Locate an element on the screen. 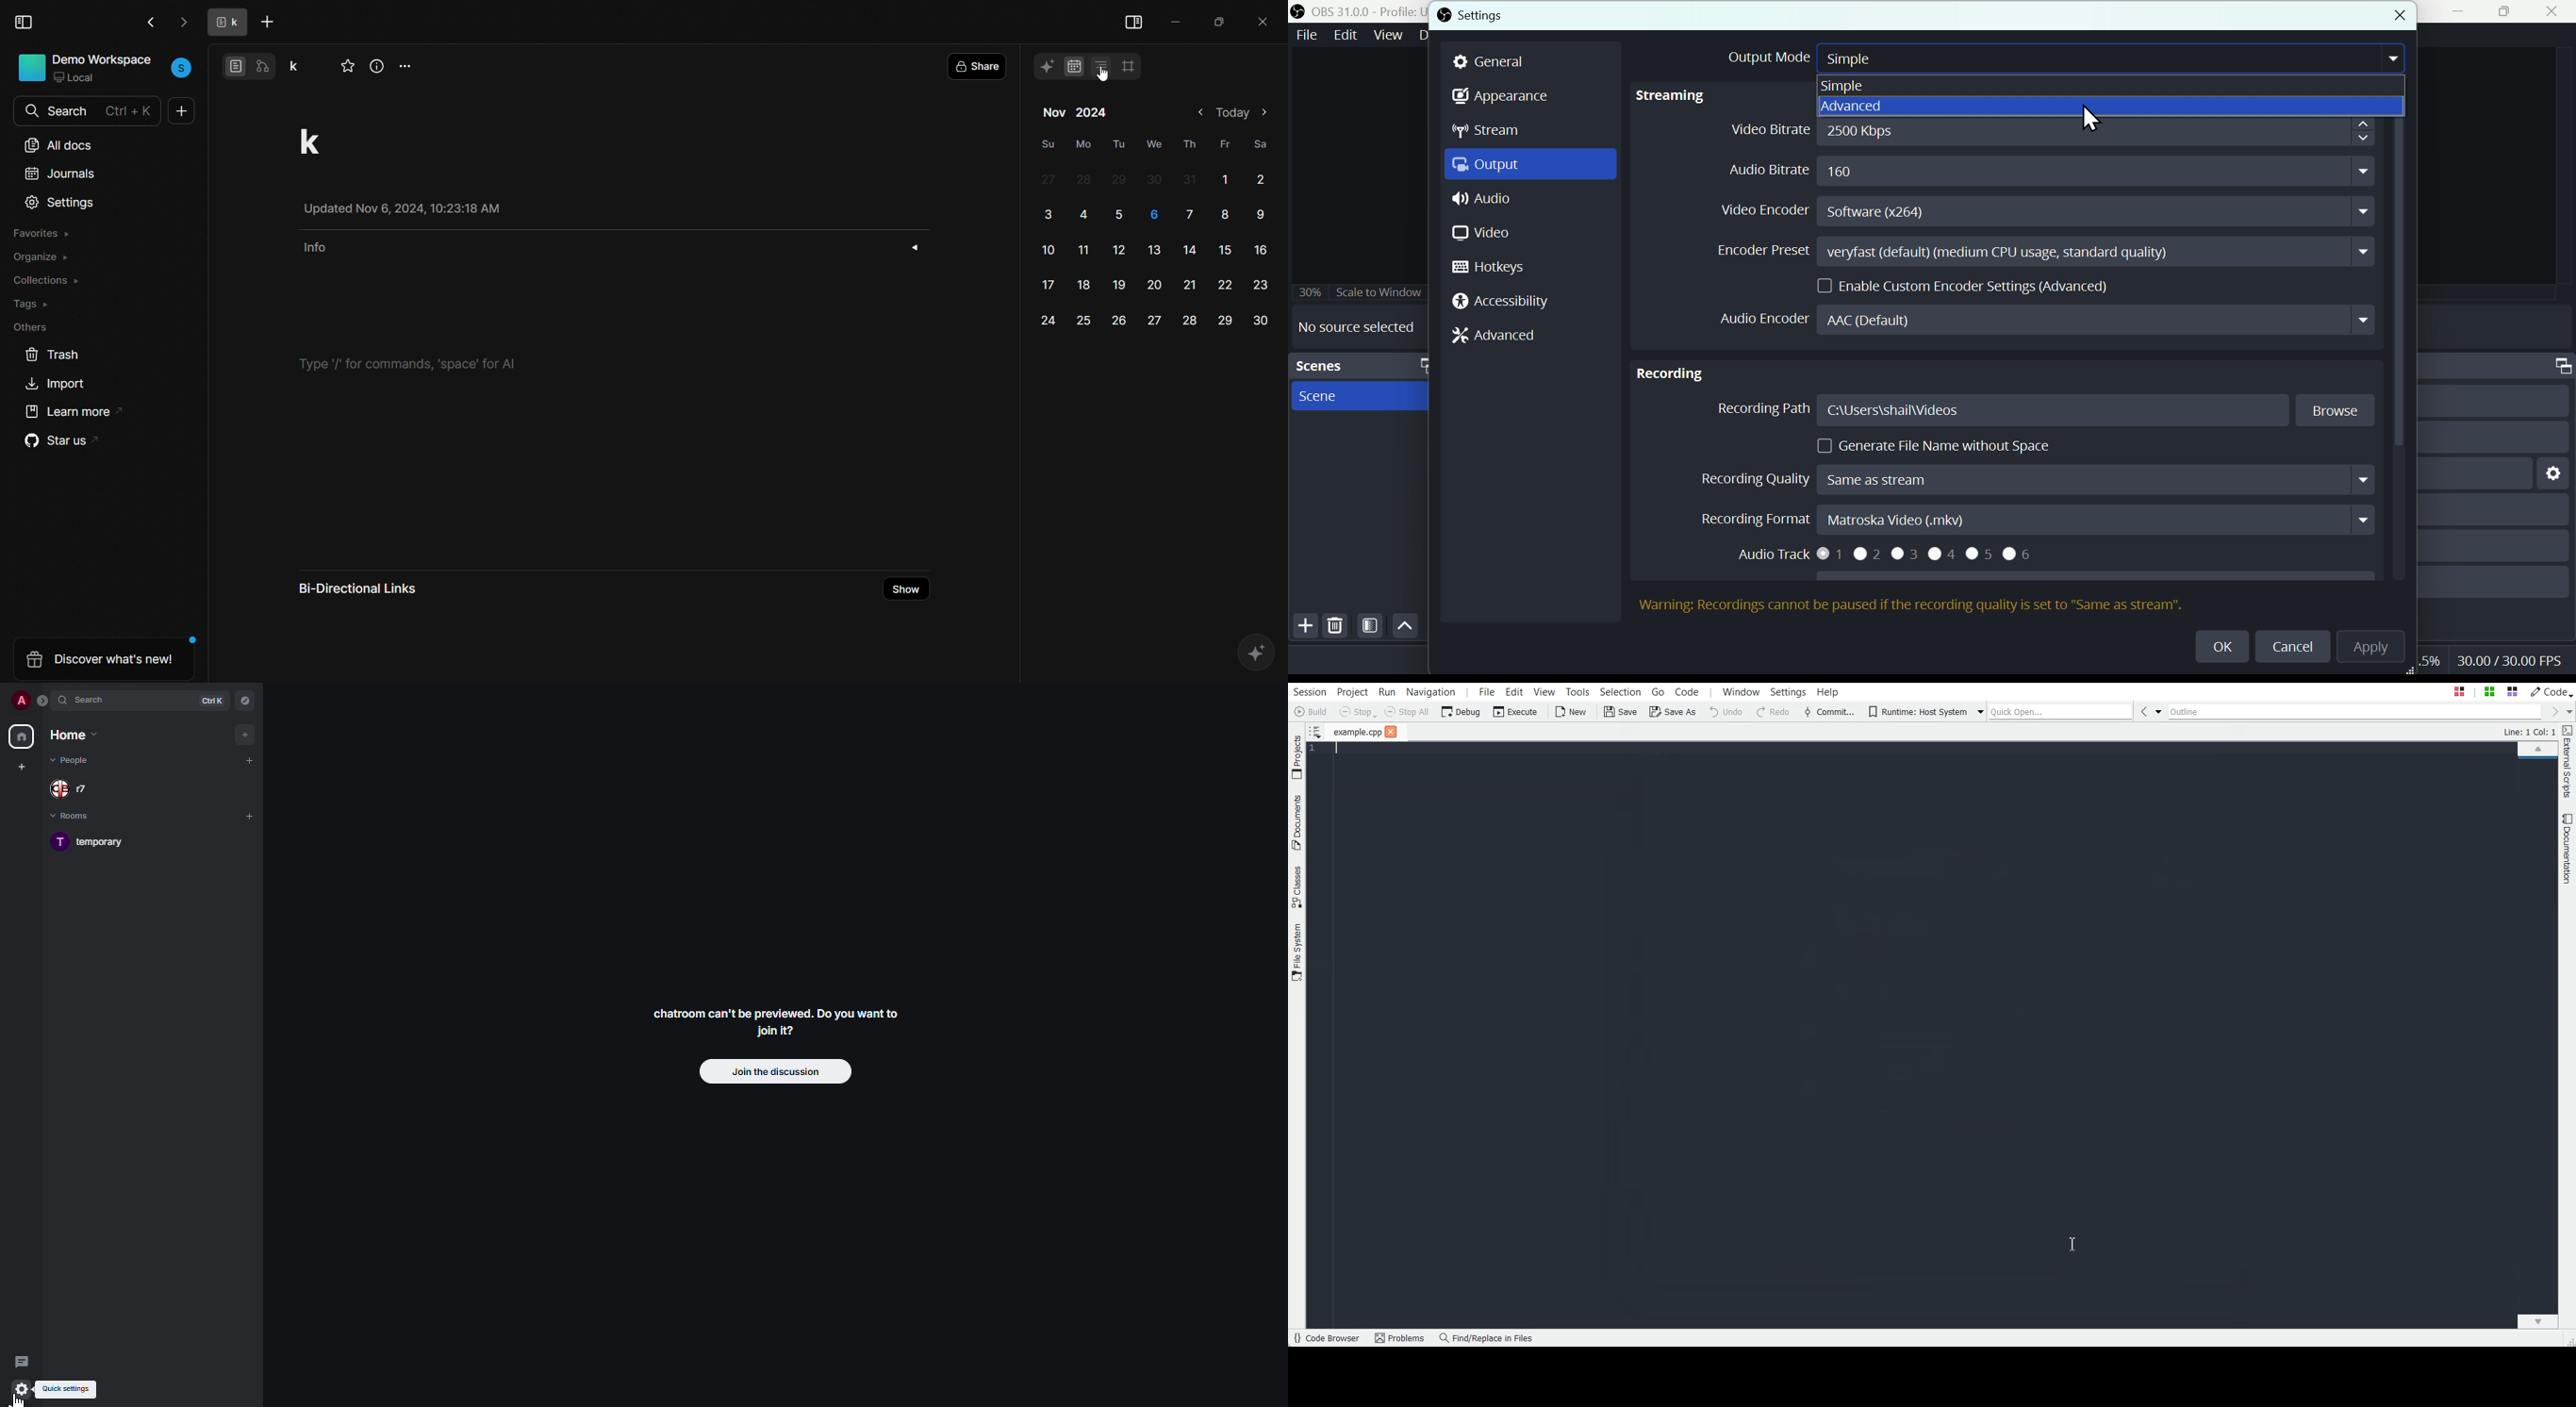 The height and width of the screenshot is (1428, 2576). Advanced is located at coordinates (2114, 107).